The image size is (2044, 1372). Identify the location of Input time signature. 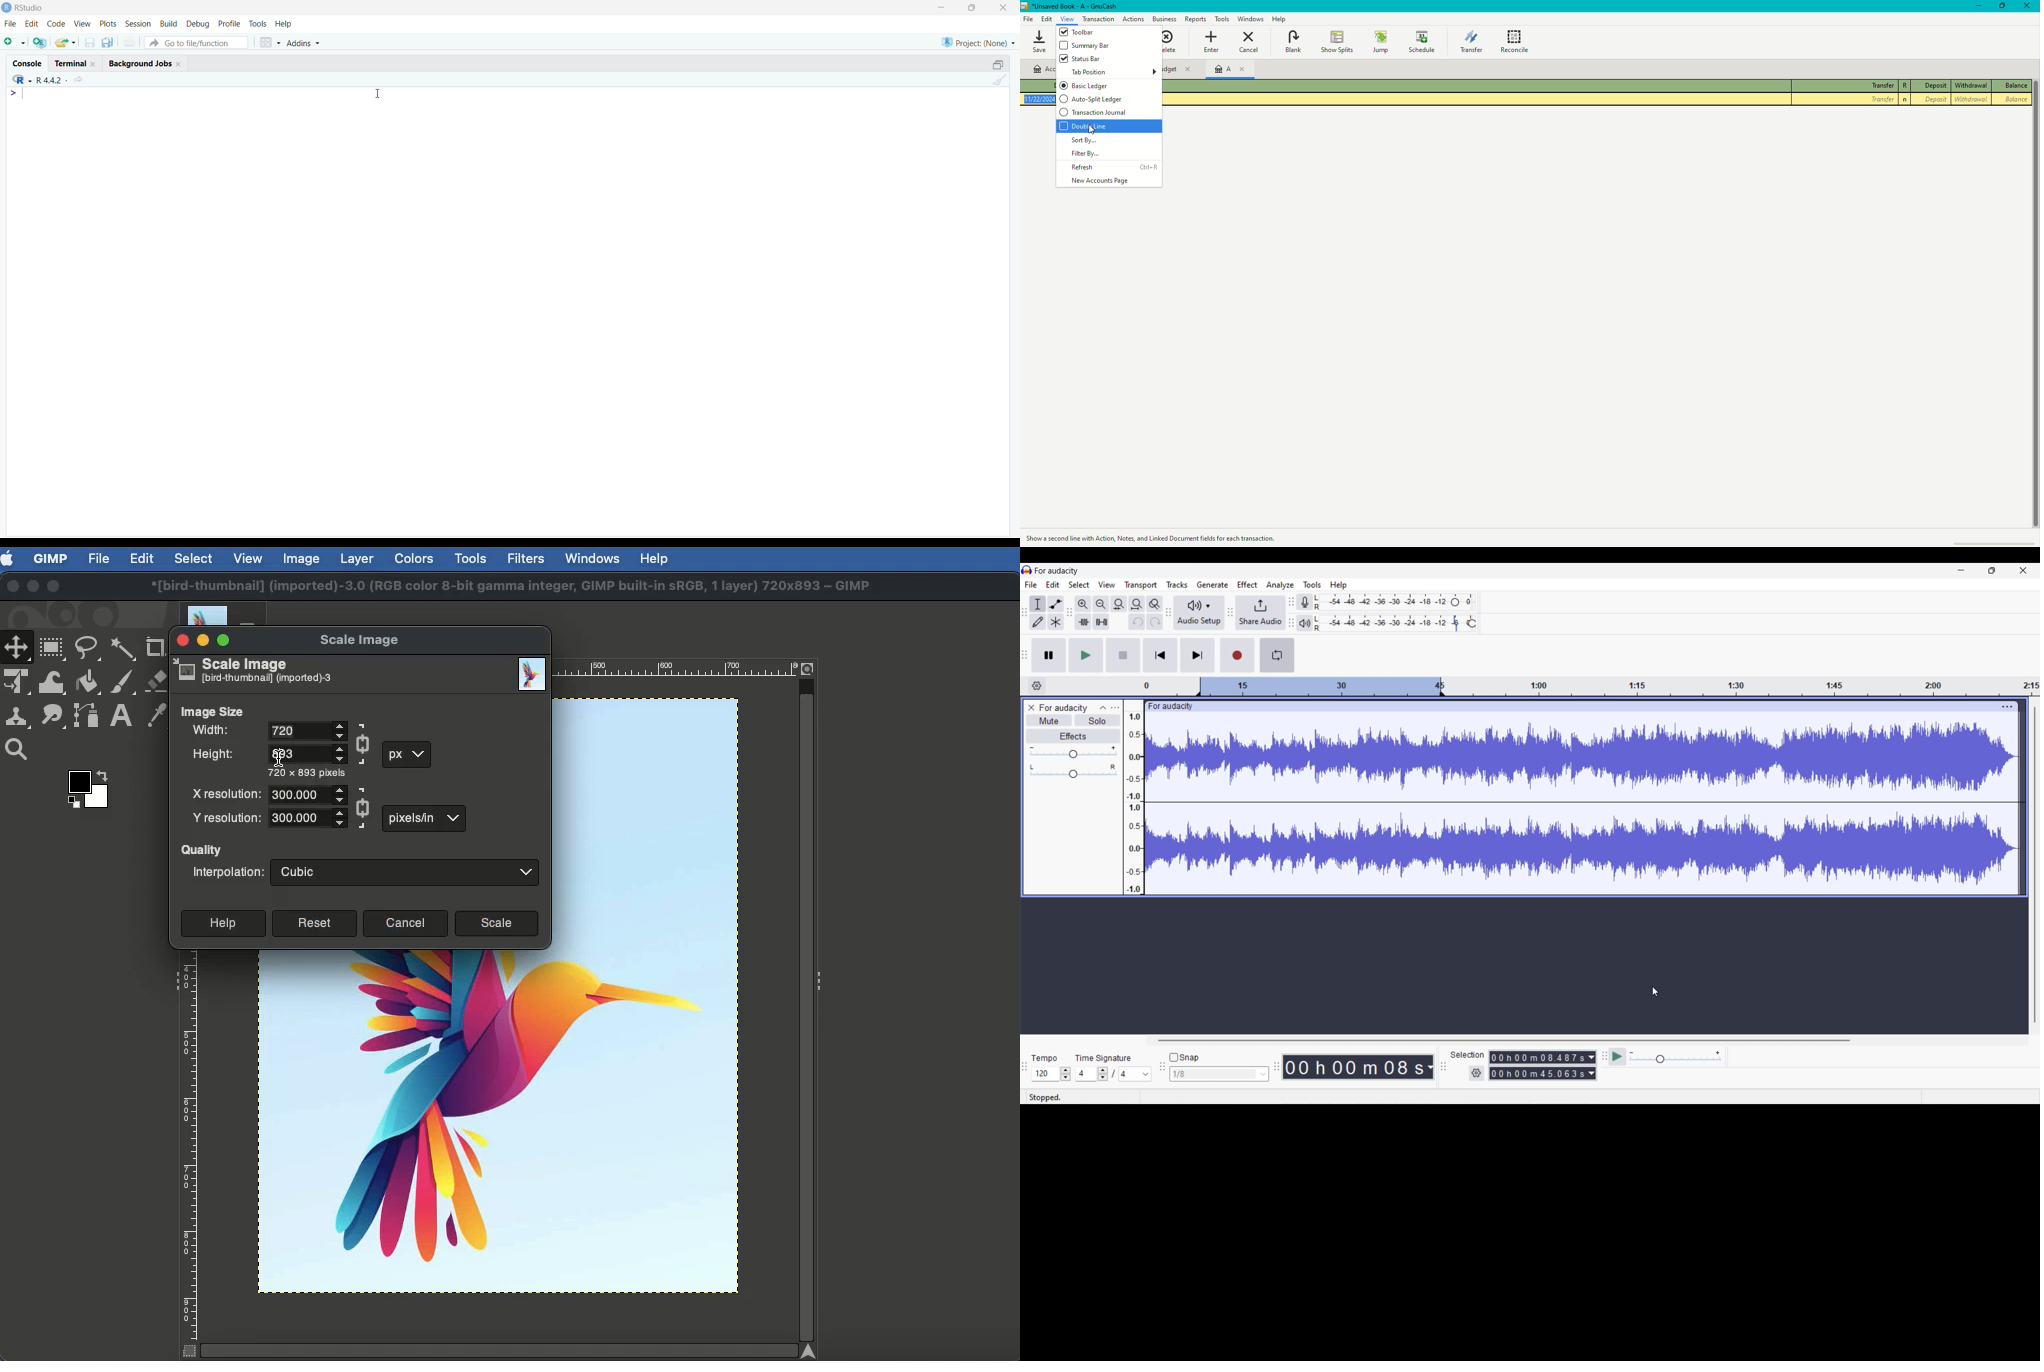
(1085, 1075).